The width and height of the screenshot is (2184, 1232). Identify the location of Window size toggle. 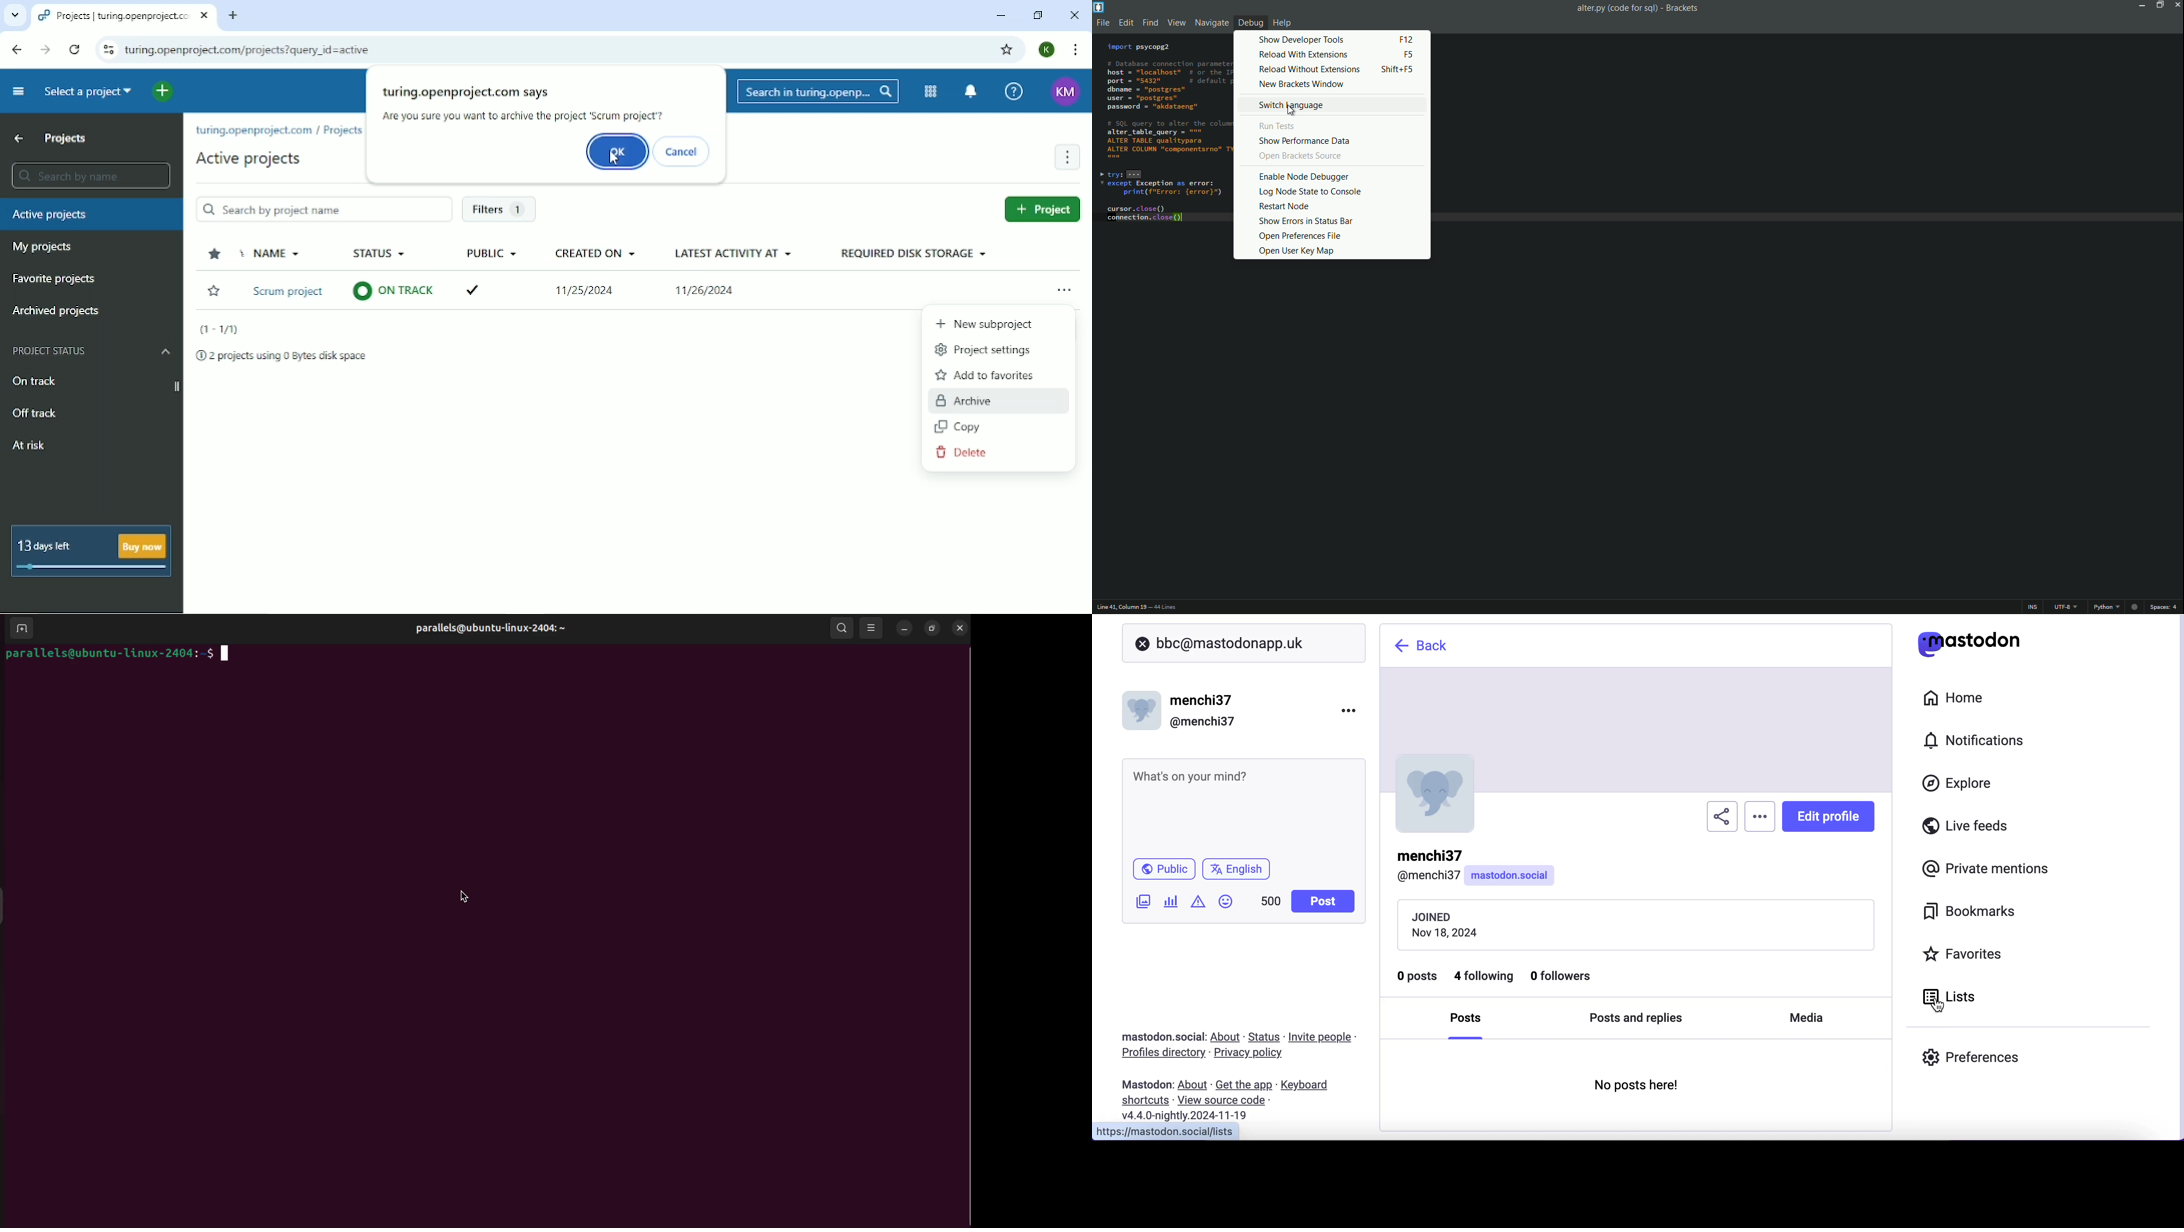
(1038, 15).